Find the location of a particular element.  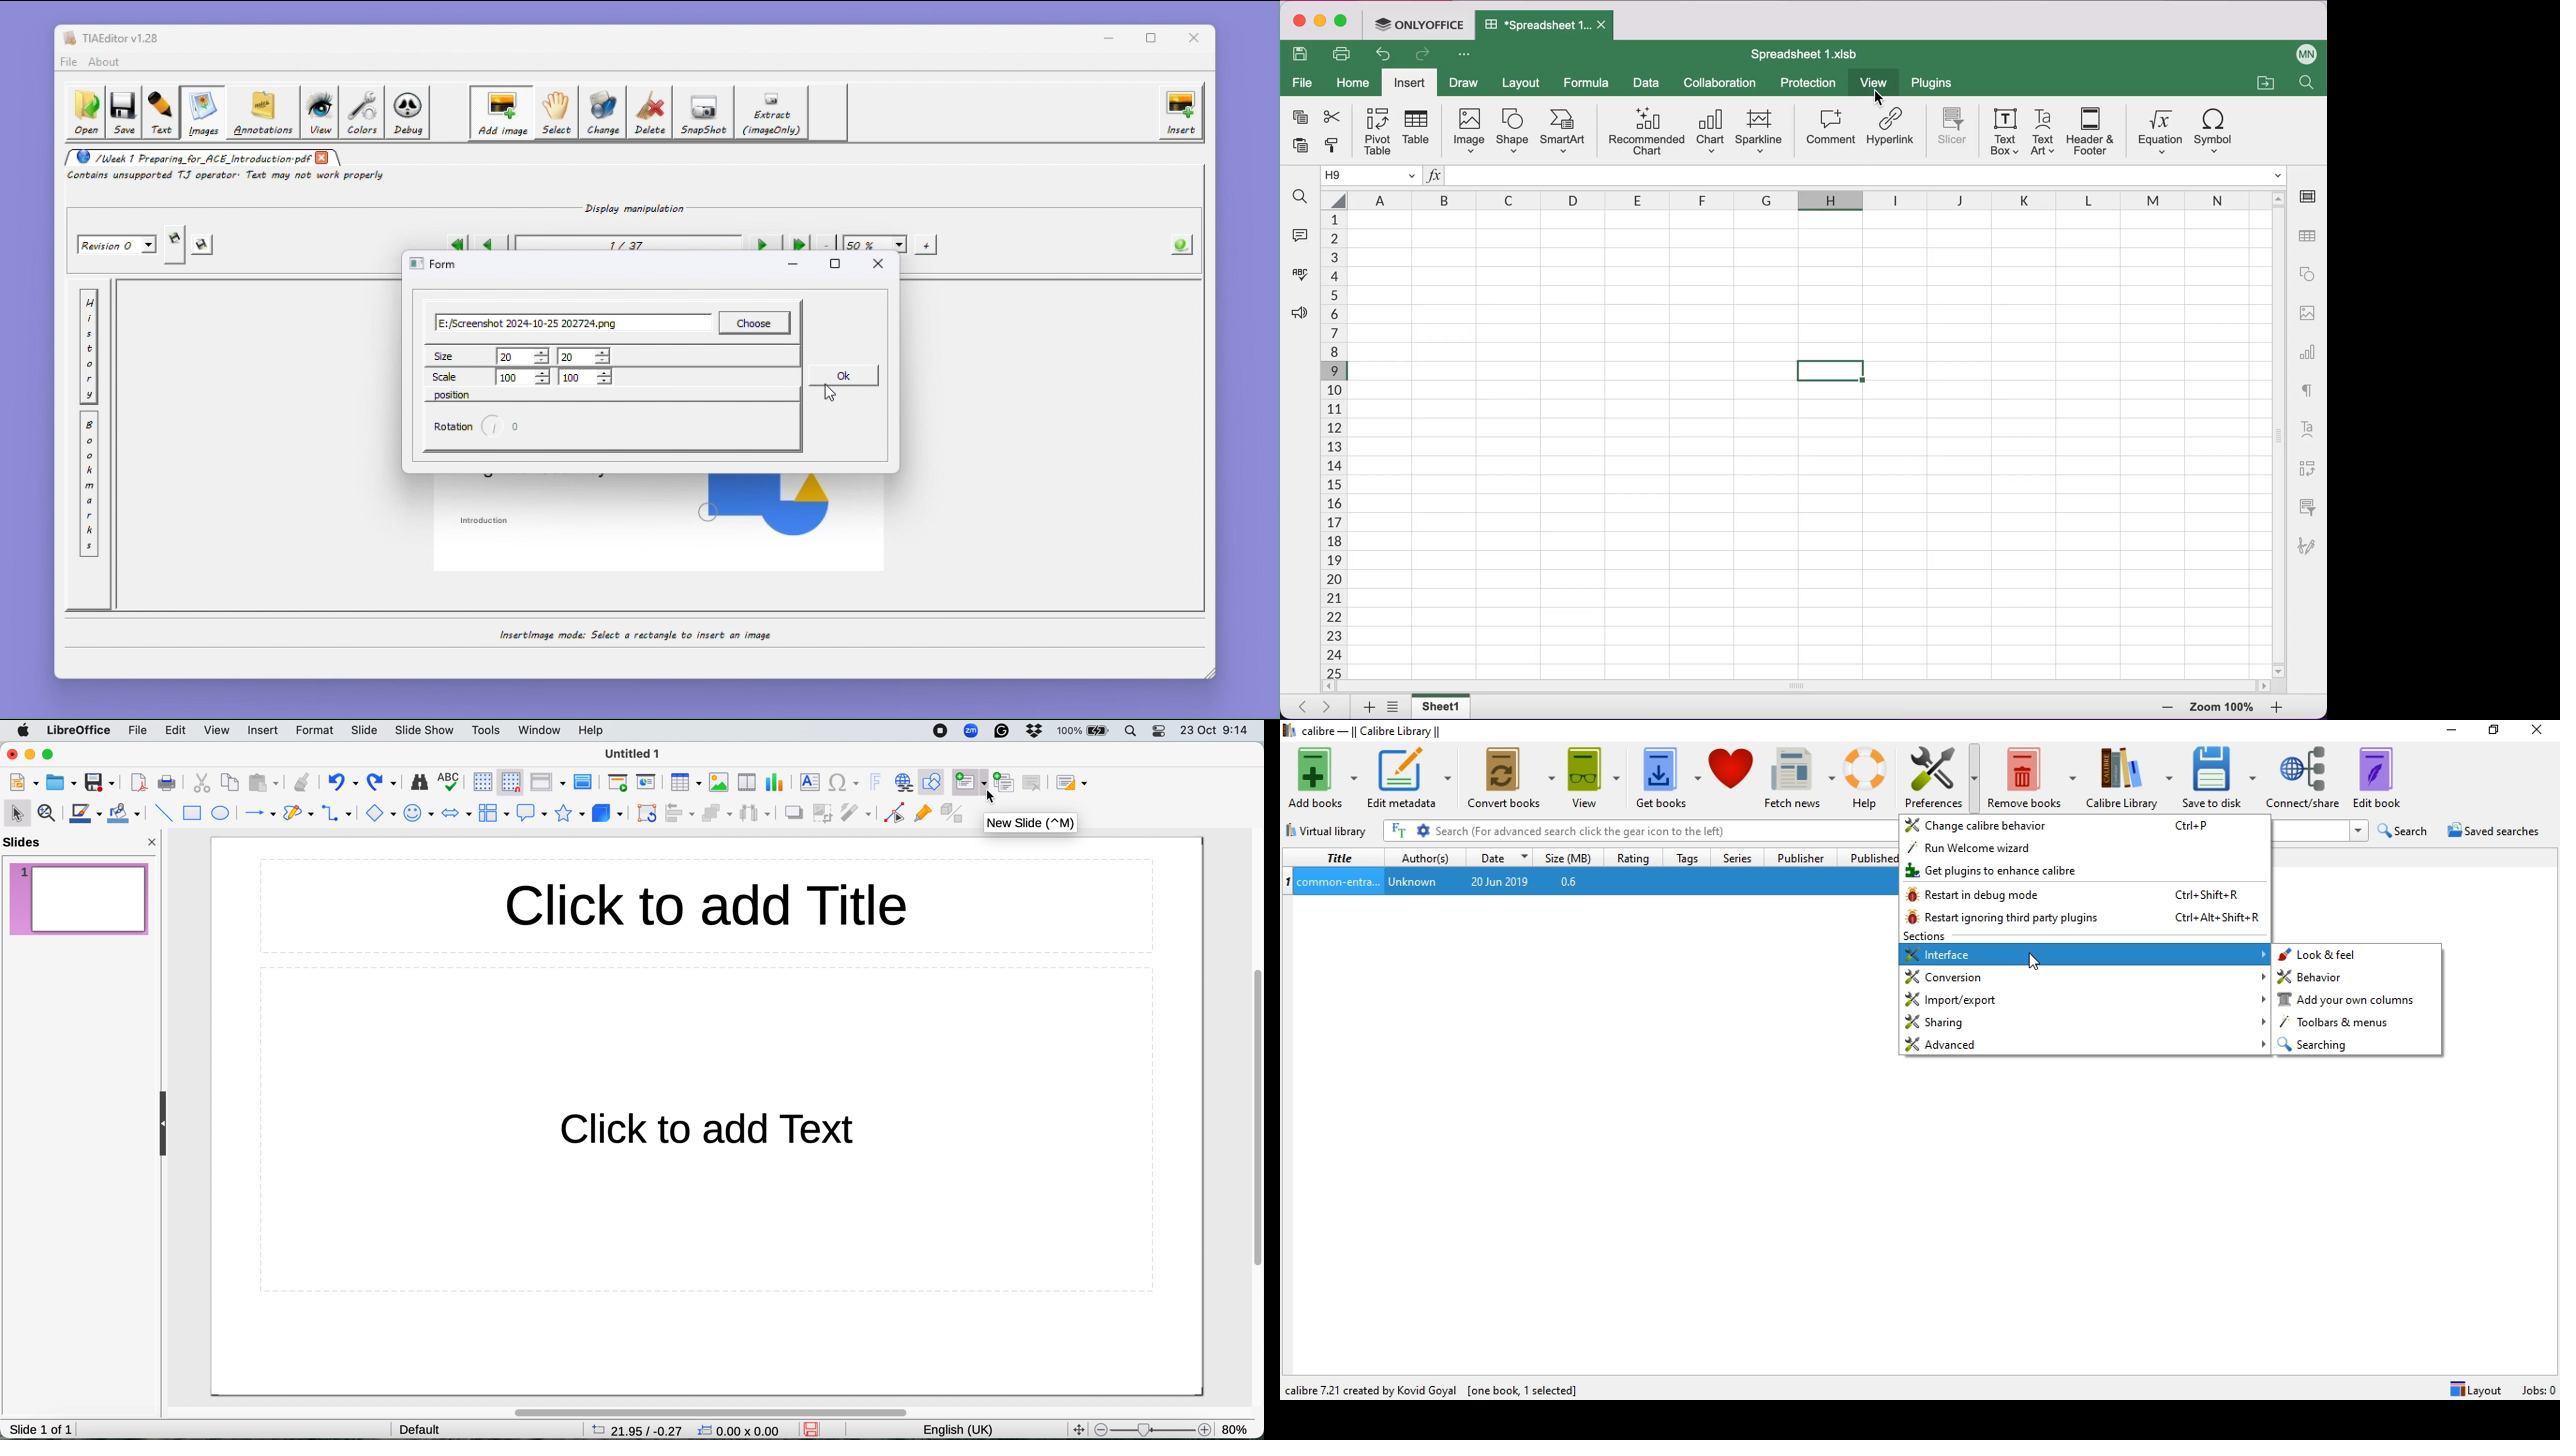

current cell is located at coordinates (1373, 176).